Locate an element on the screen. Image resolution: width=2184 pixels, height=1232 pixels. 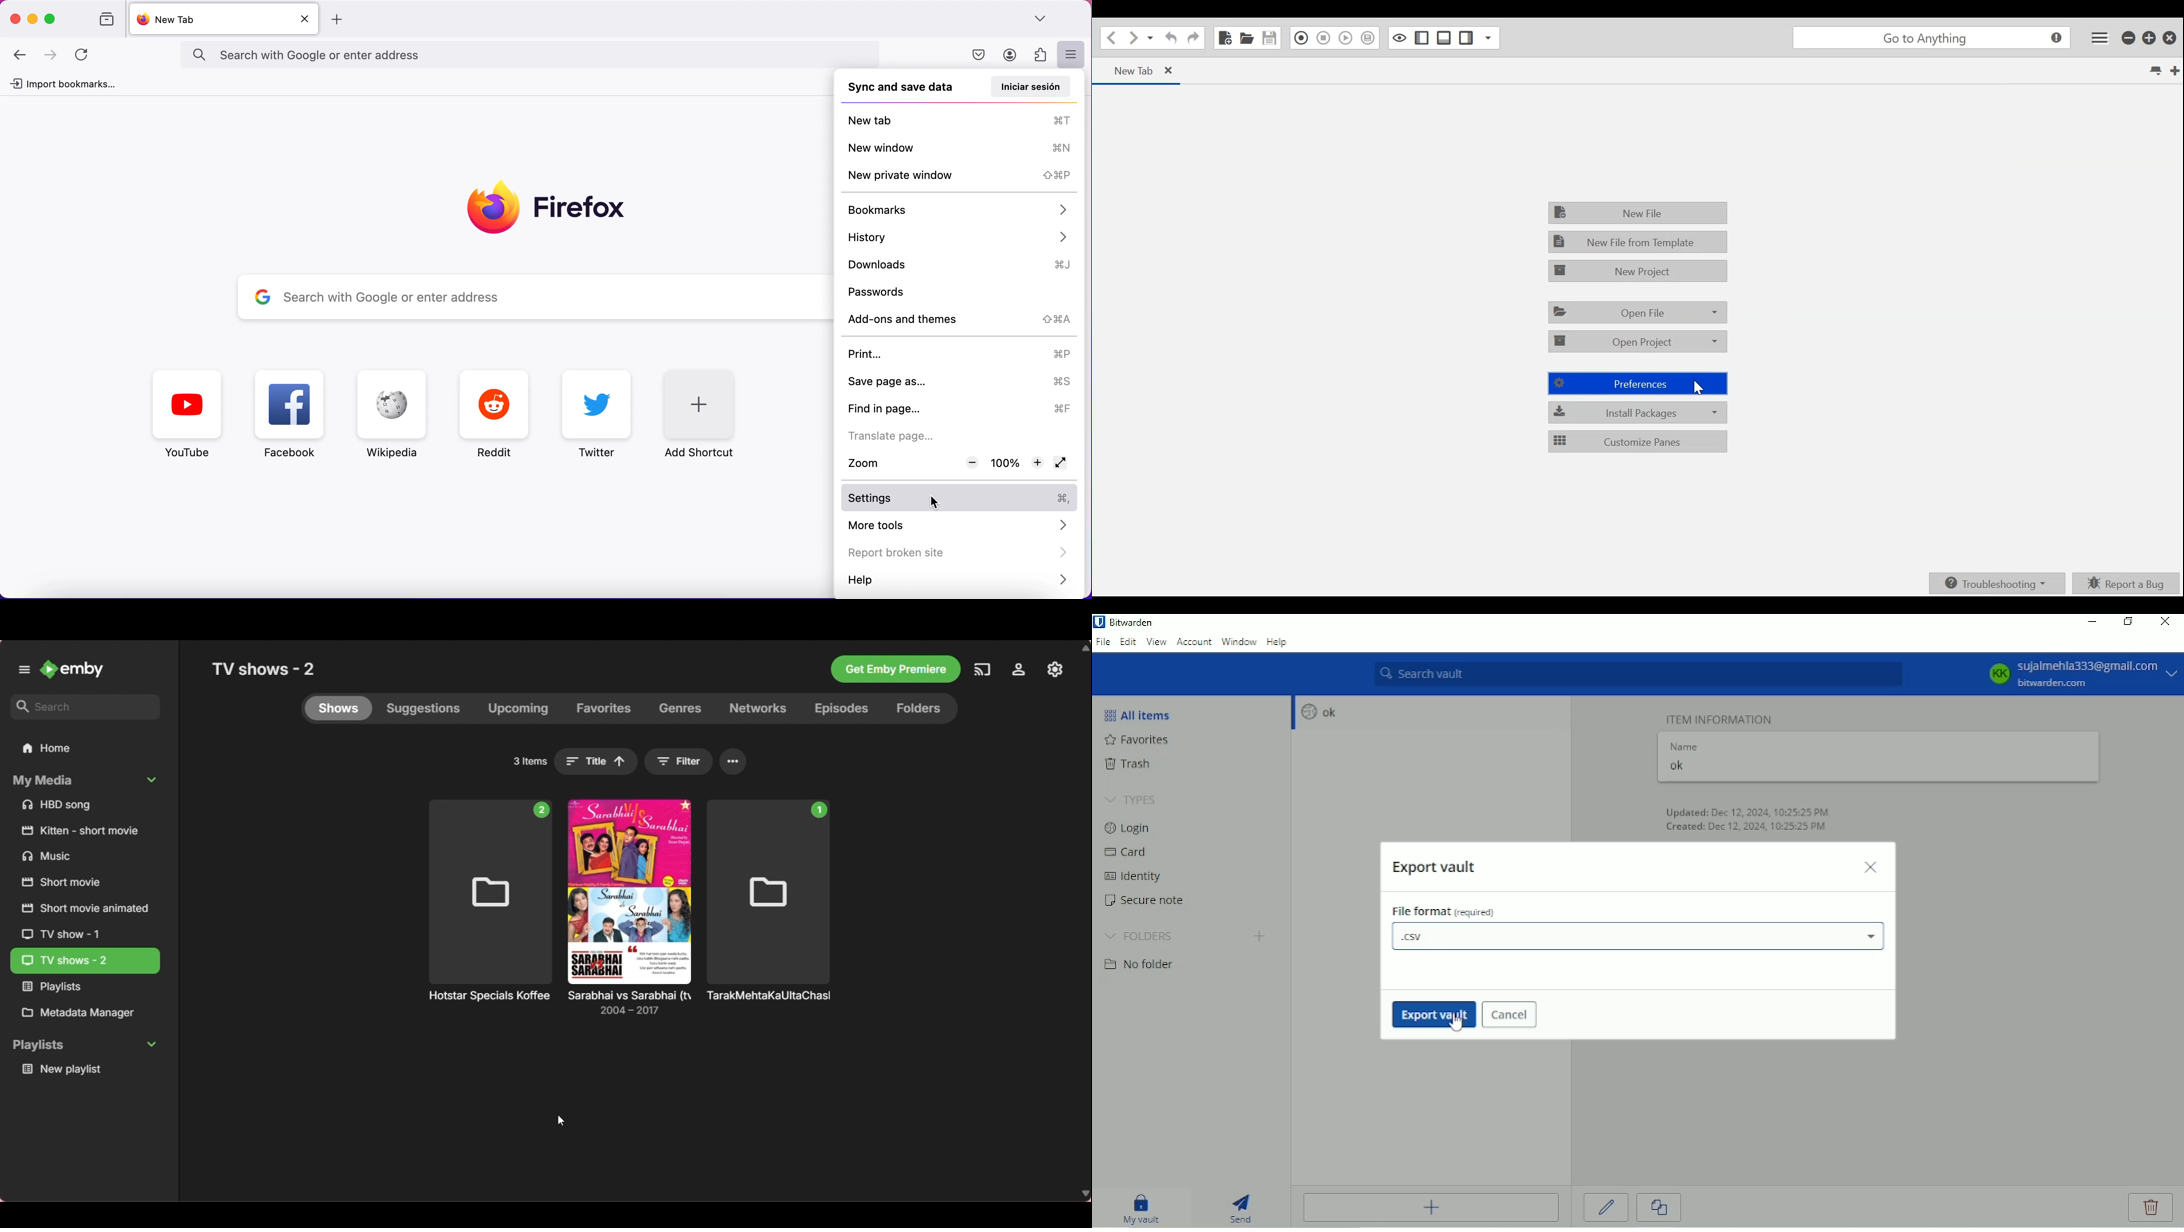
Undo last action is located at coordinates (1169, 39).